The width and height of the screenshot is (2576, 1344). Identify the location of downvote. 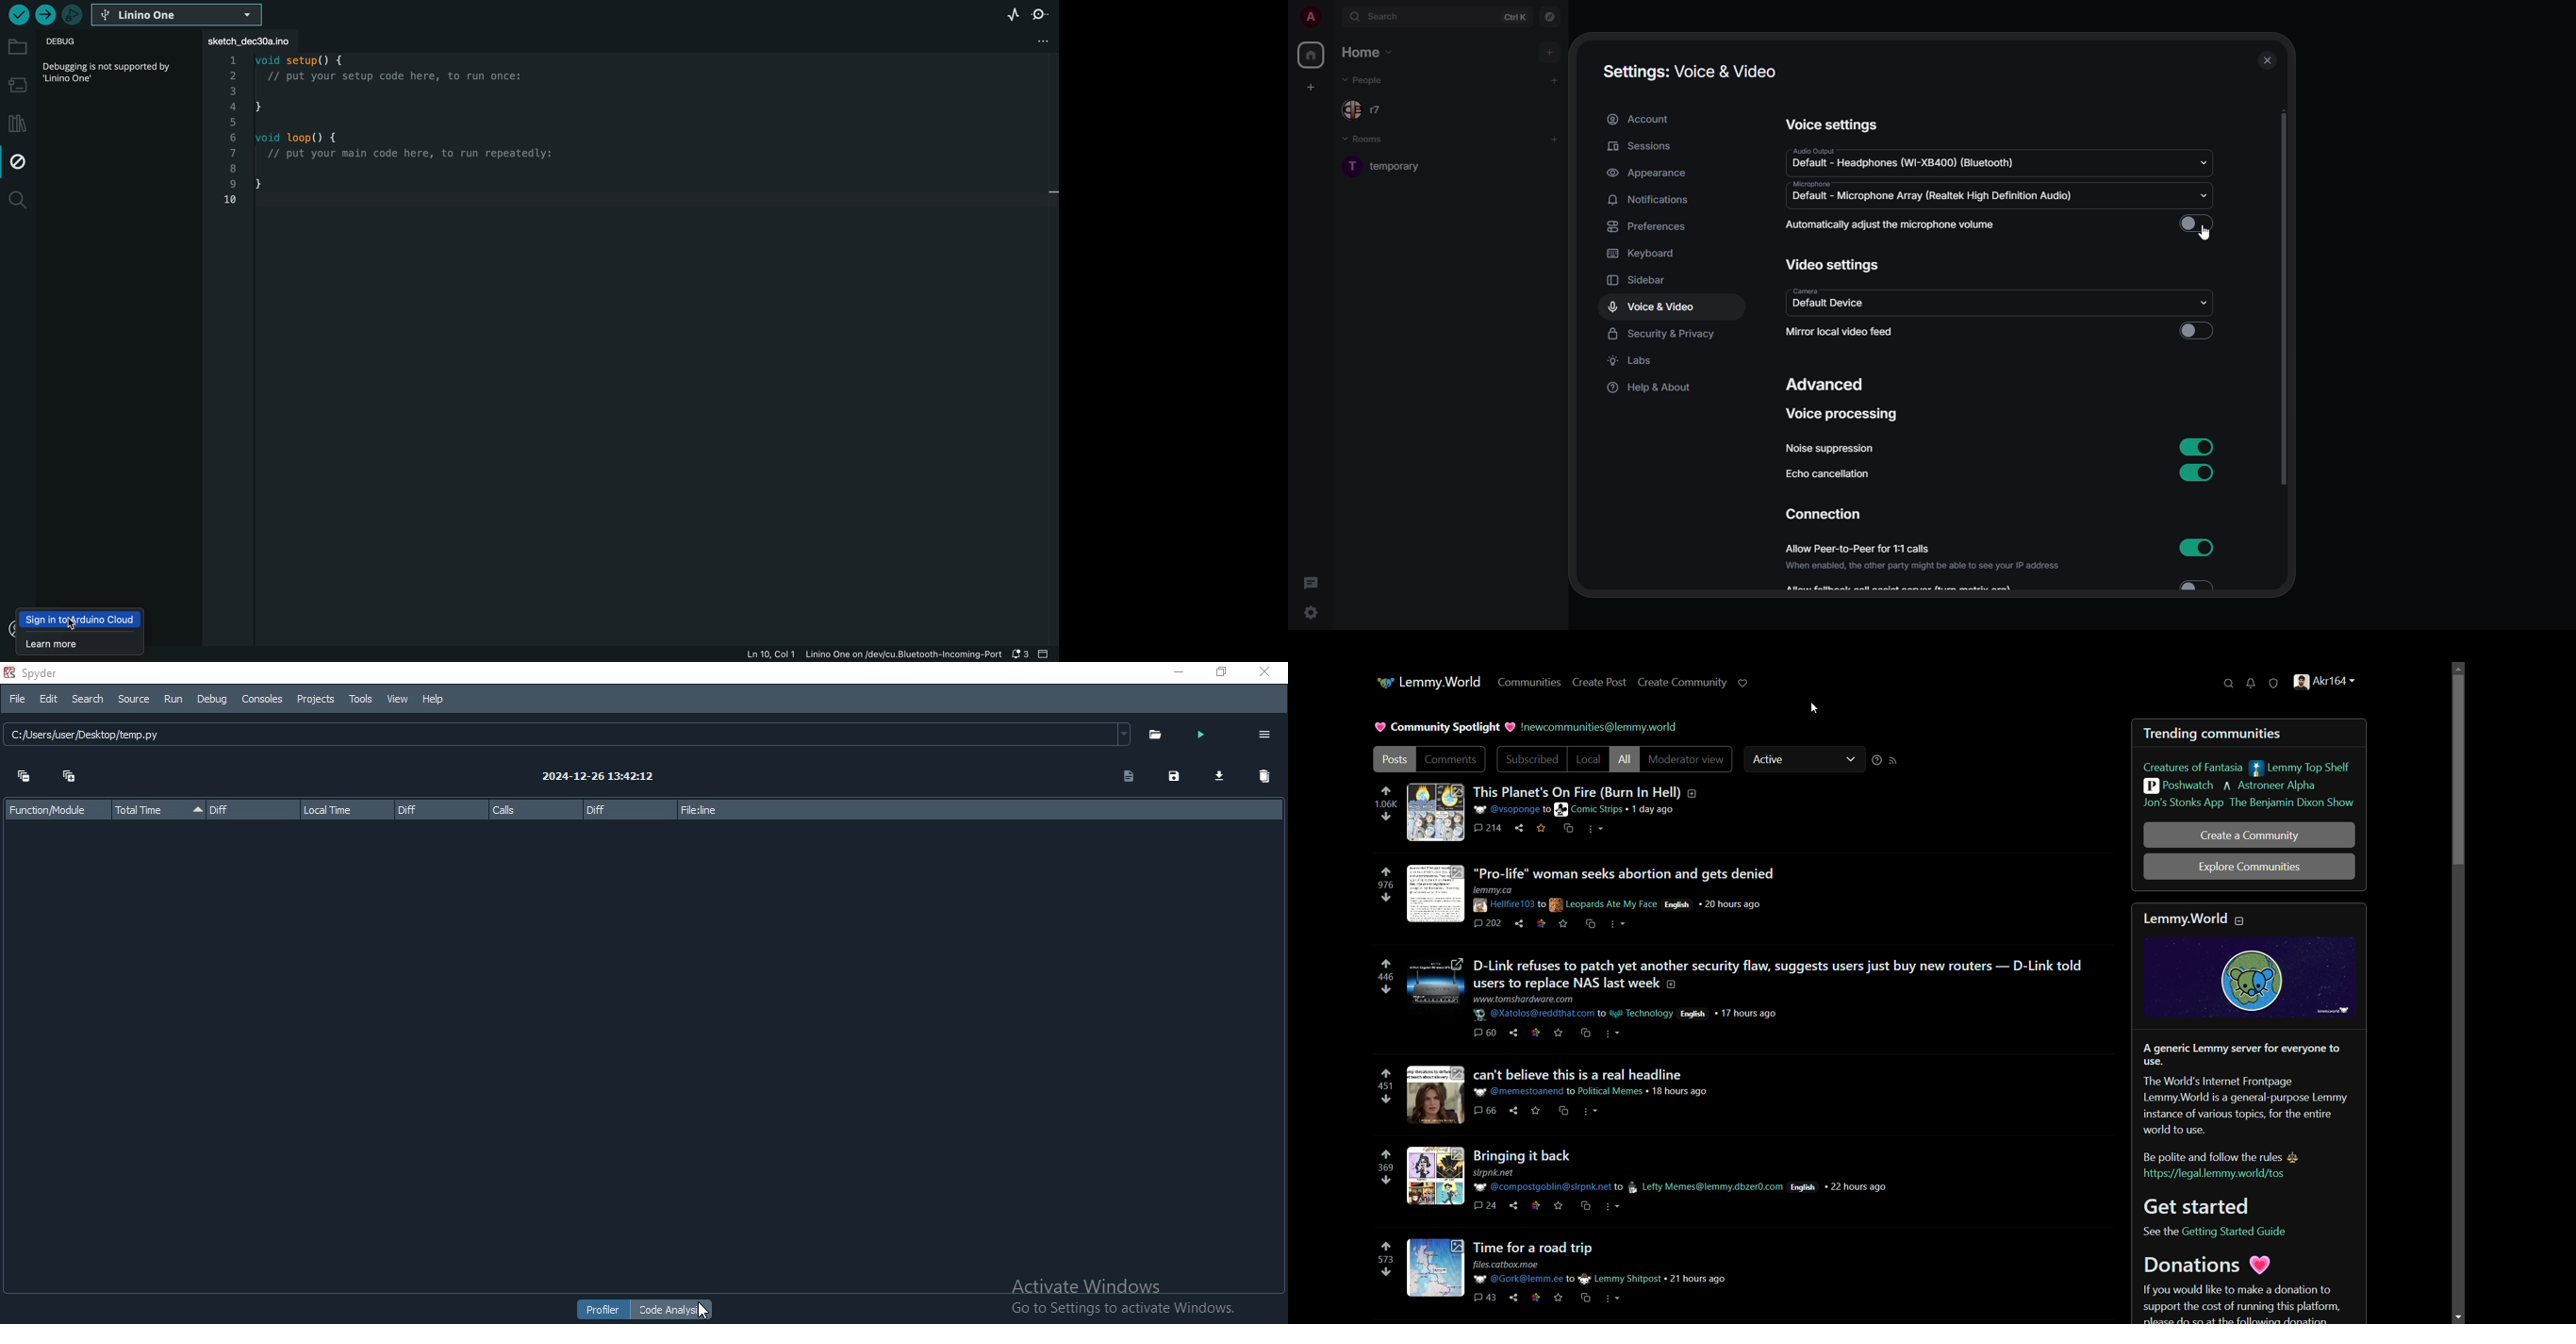
(1385, 989).